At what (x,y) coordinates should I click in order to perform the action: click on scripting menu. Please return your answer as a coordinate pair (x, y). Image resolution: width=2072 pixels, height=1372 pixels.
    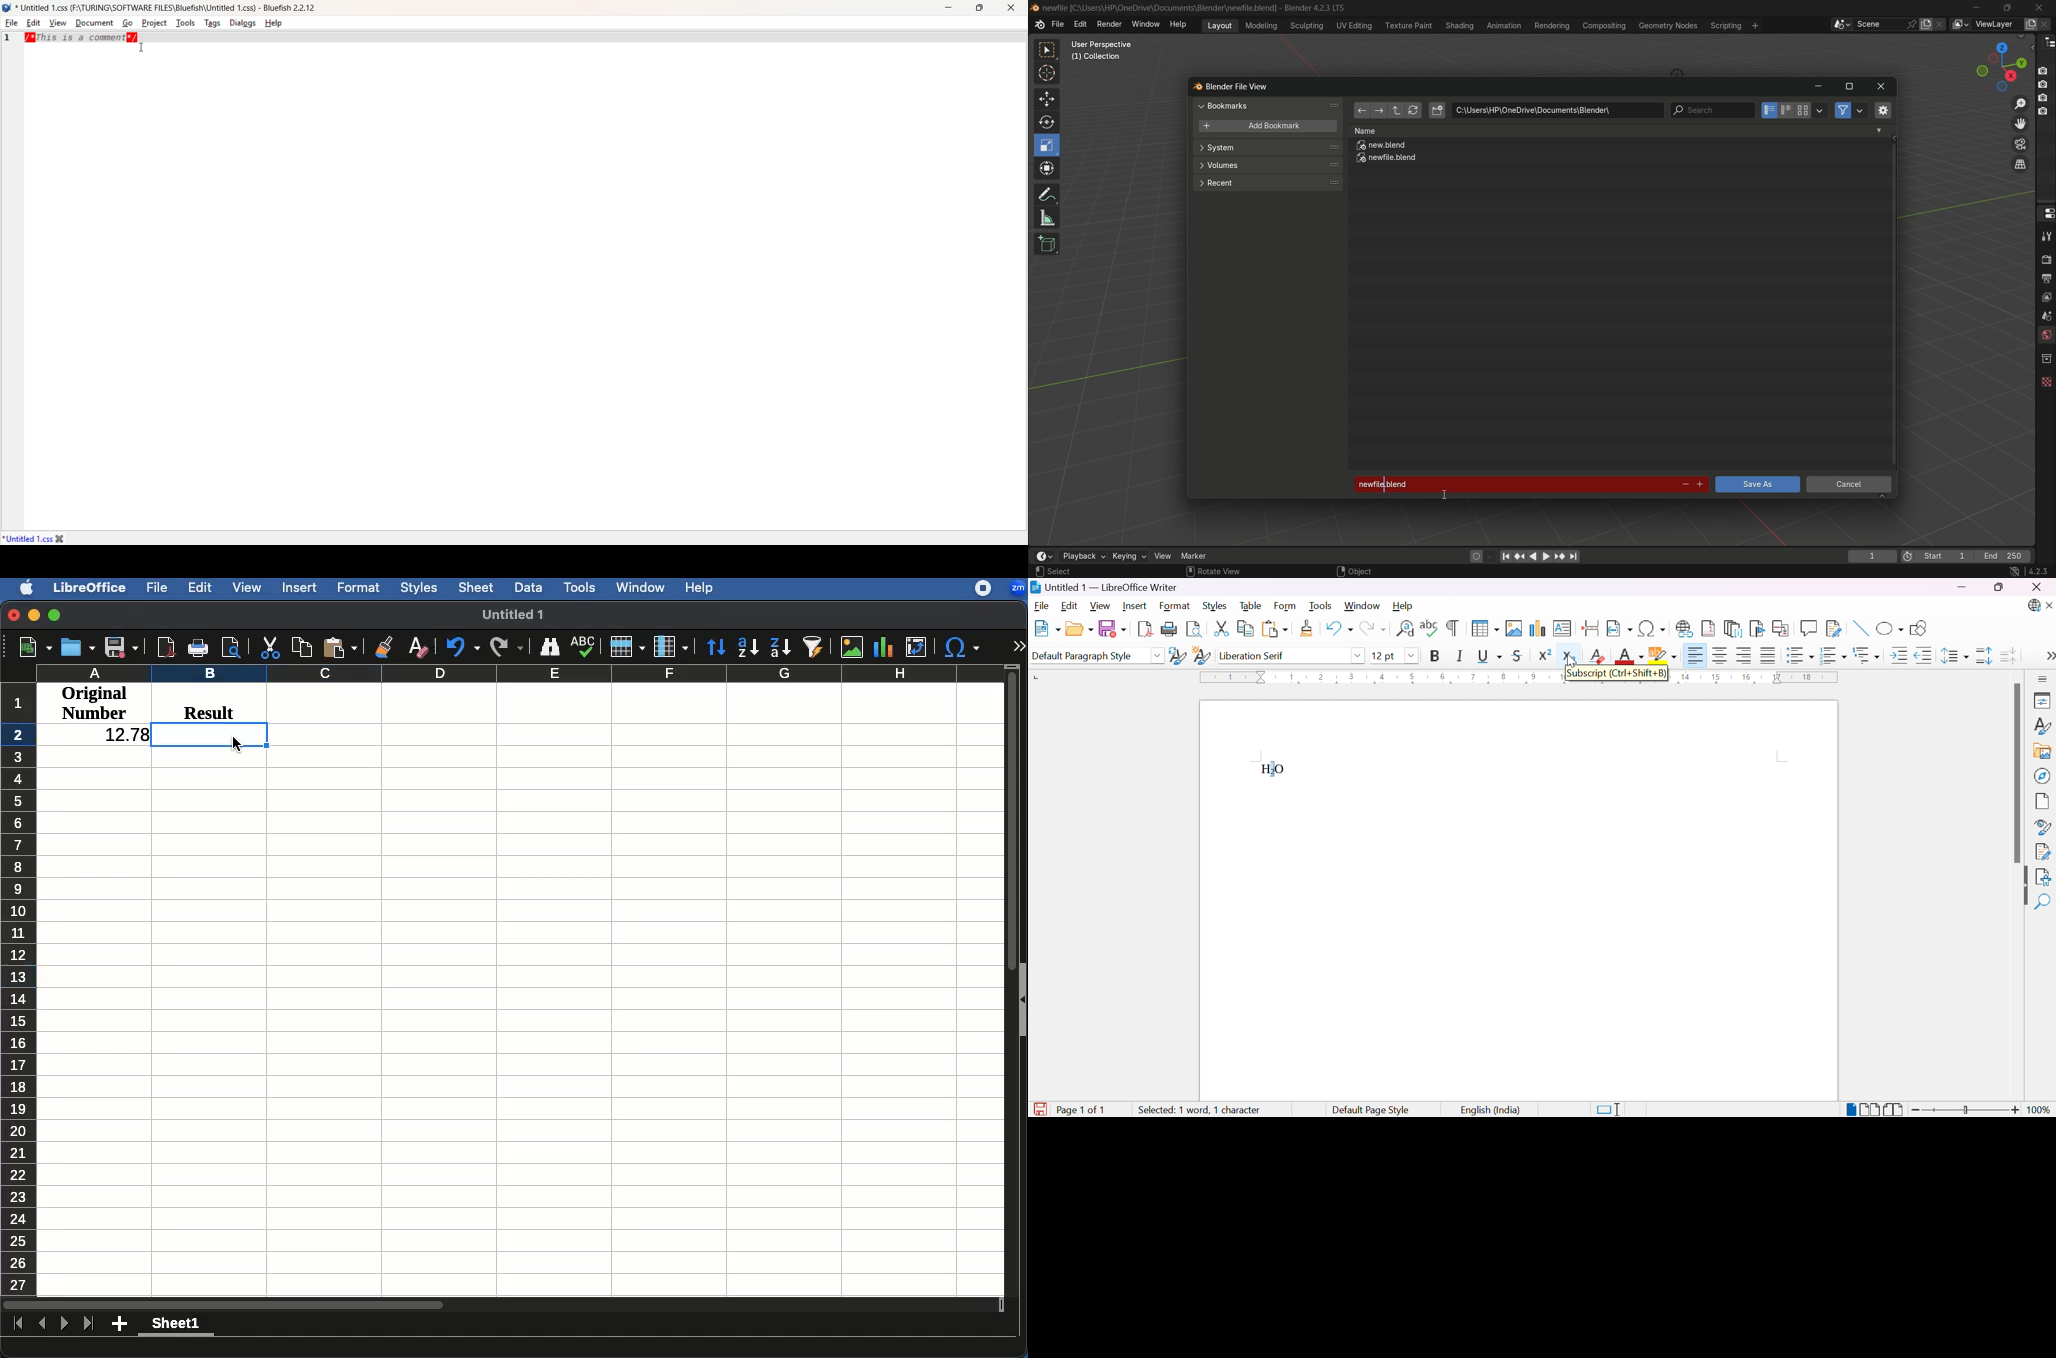
    Looking at the image, I should click on (1725, 26).